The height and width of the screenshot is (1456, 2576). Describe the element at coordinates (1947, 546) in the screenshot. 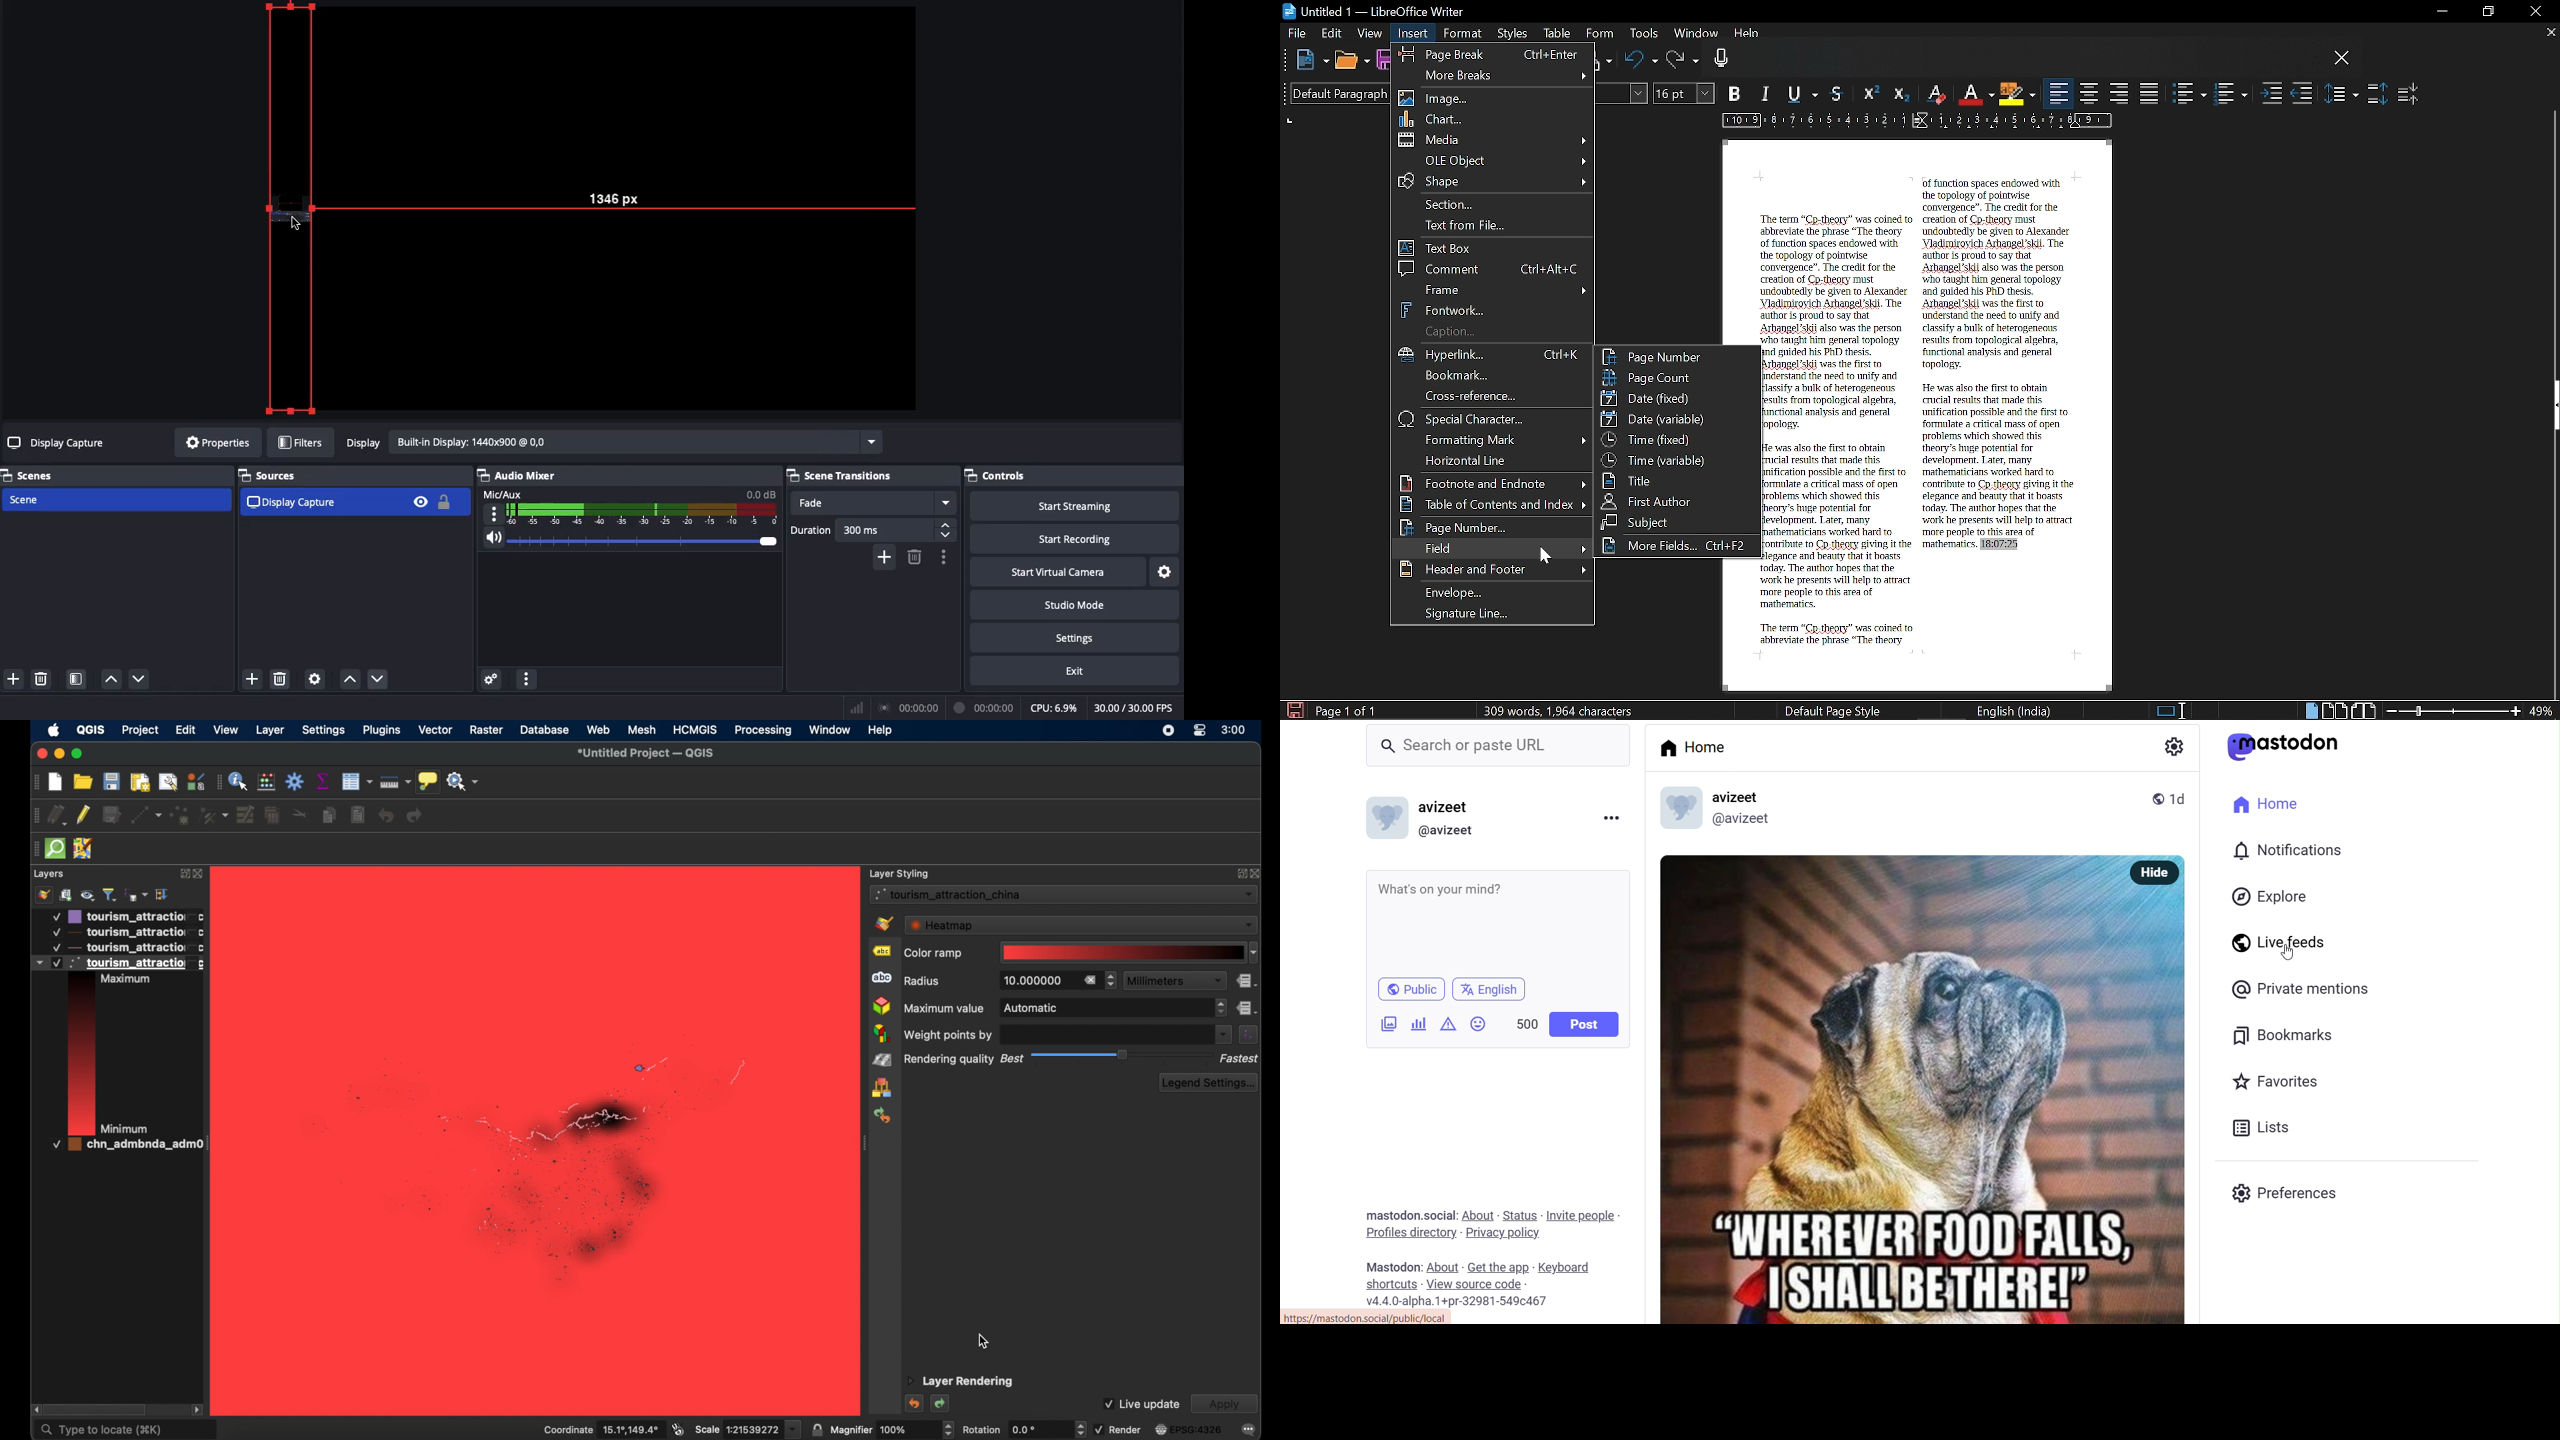

I see `mathematics` at that location.